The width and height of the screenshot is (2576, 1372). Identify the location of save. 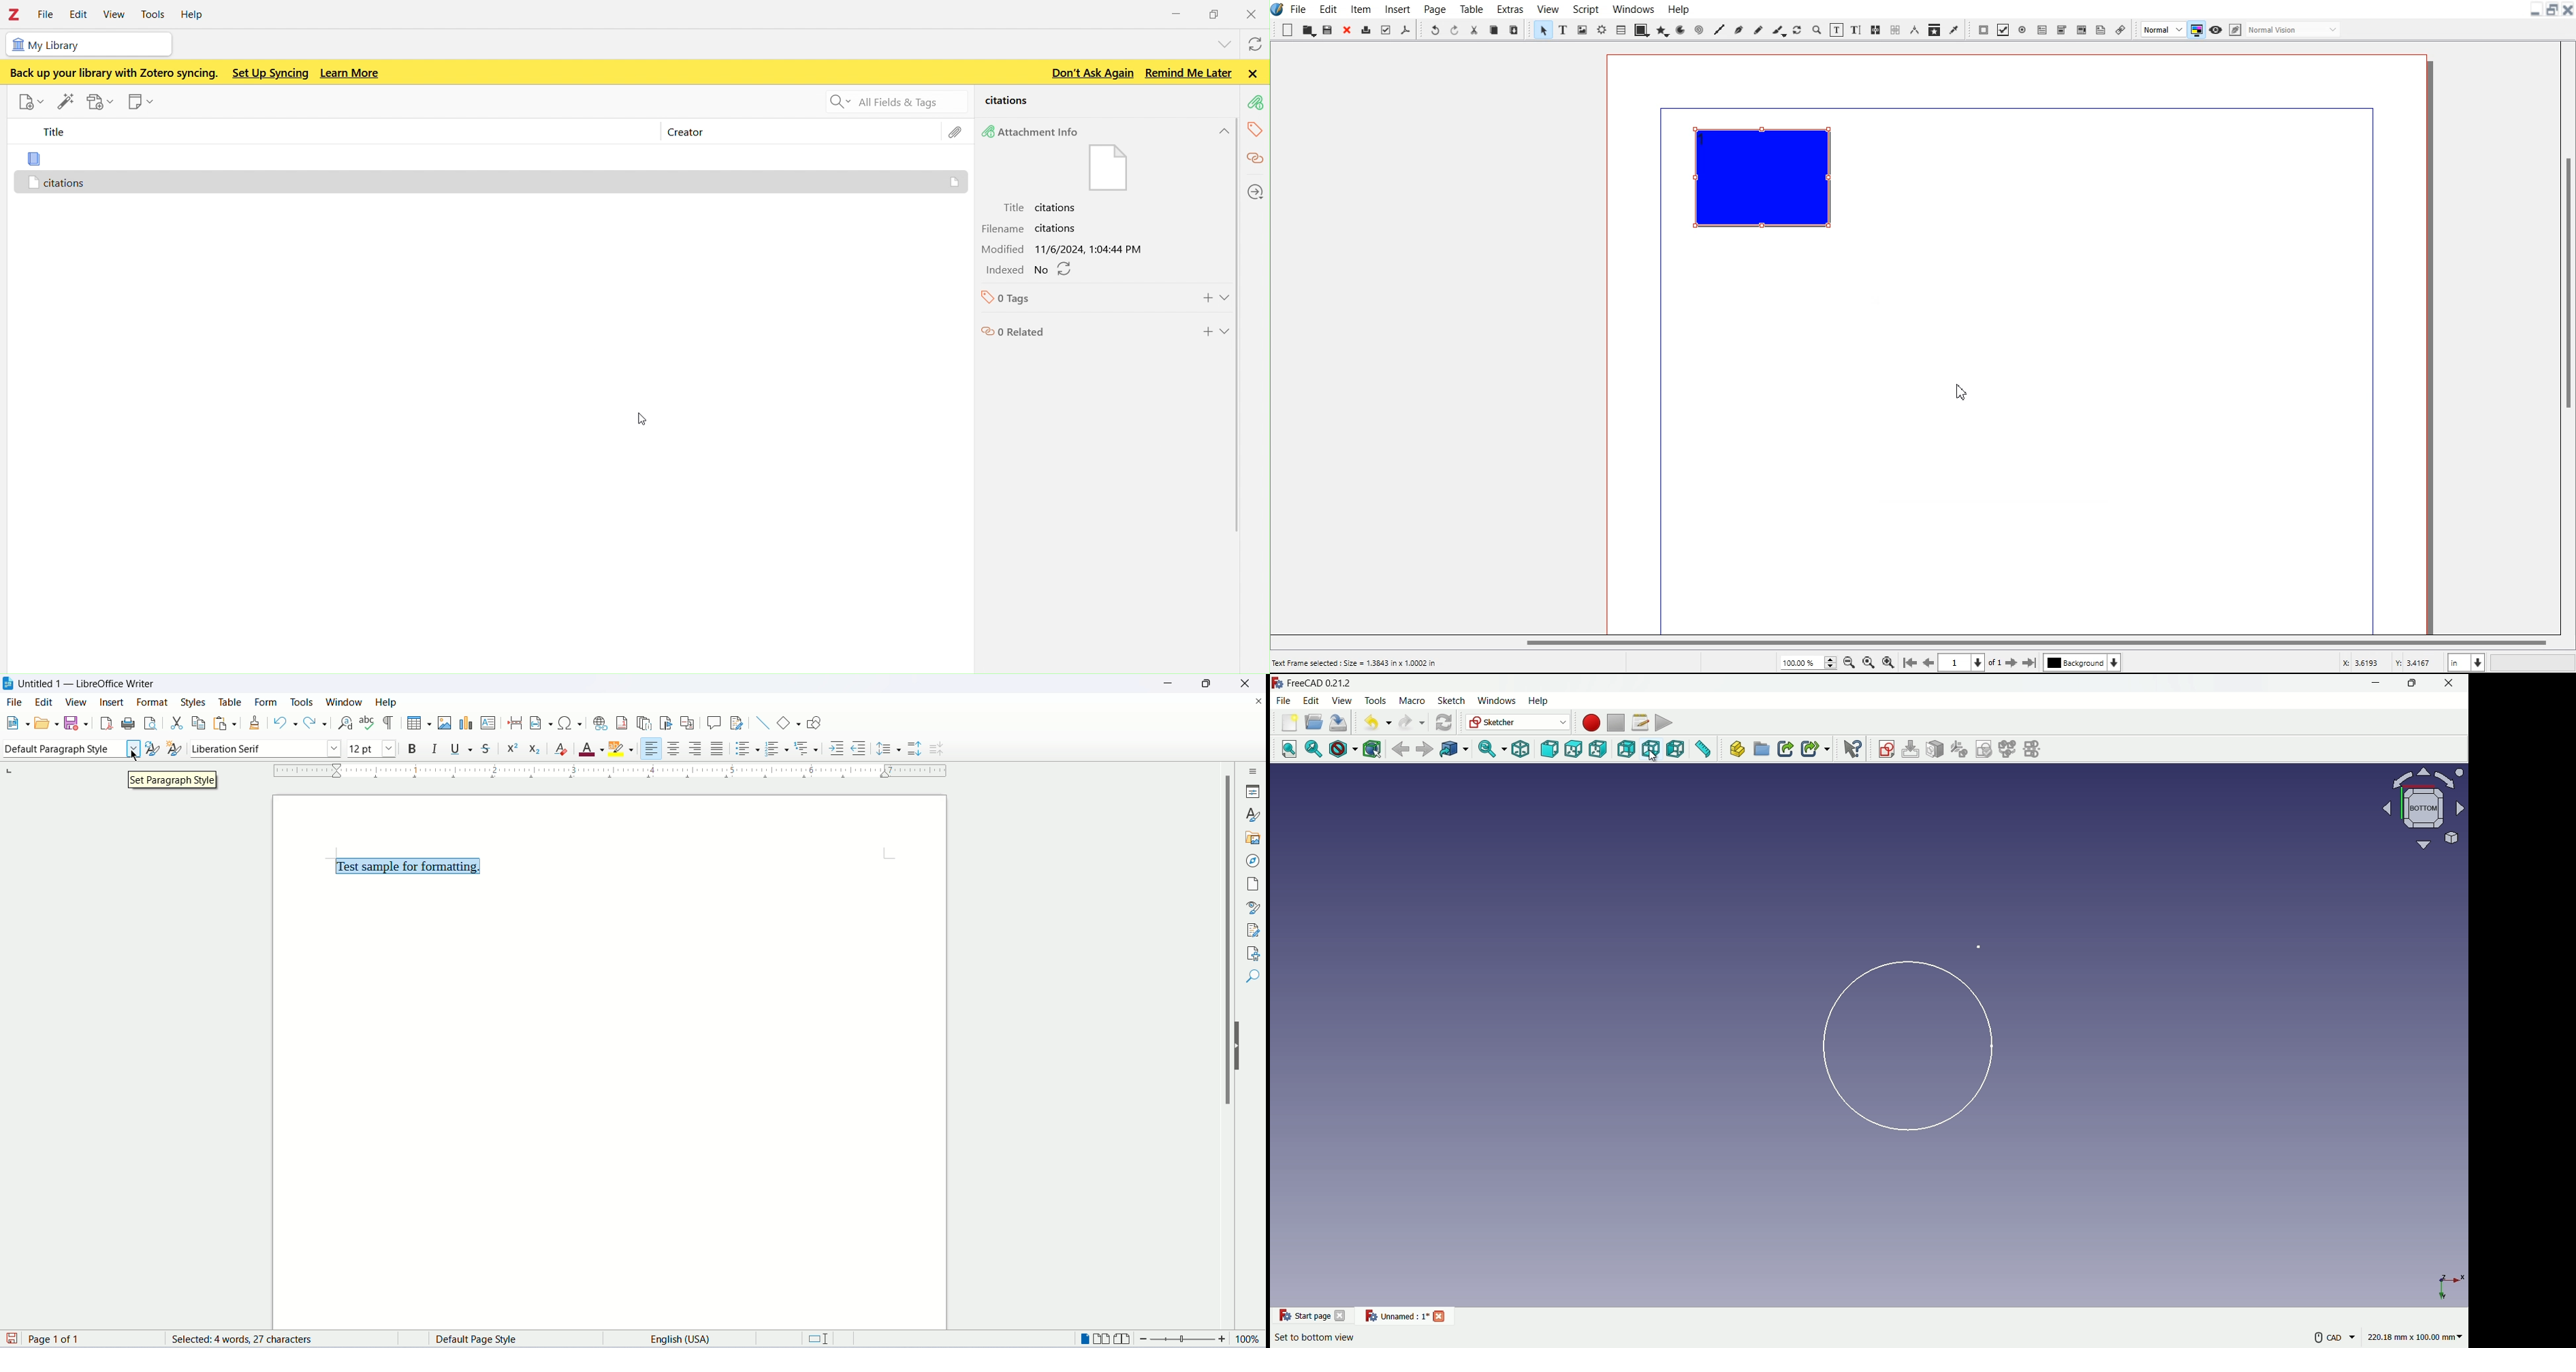
(77, 723).